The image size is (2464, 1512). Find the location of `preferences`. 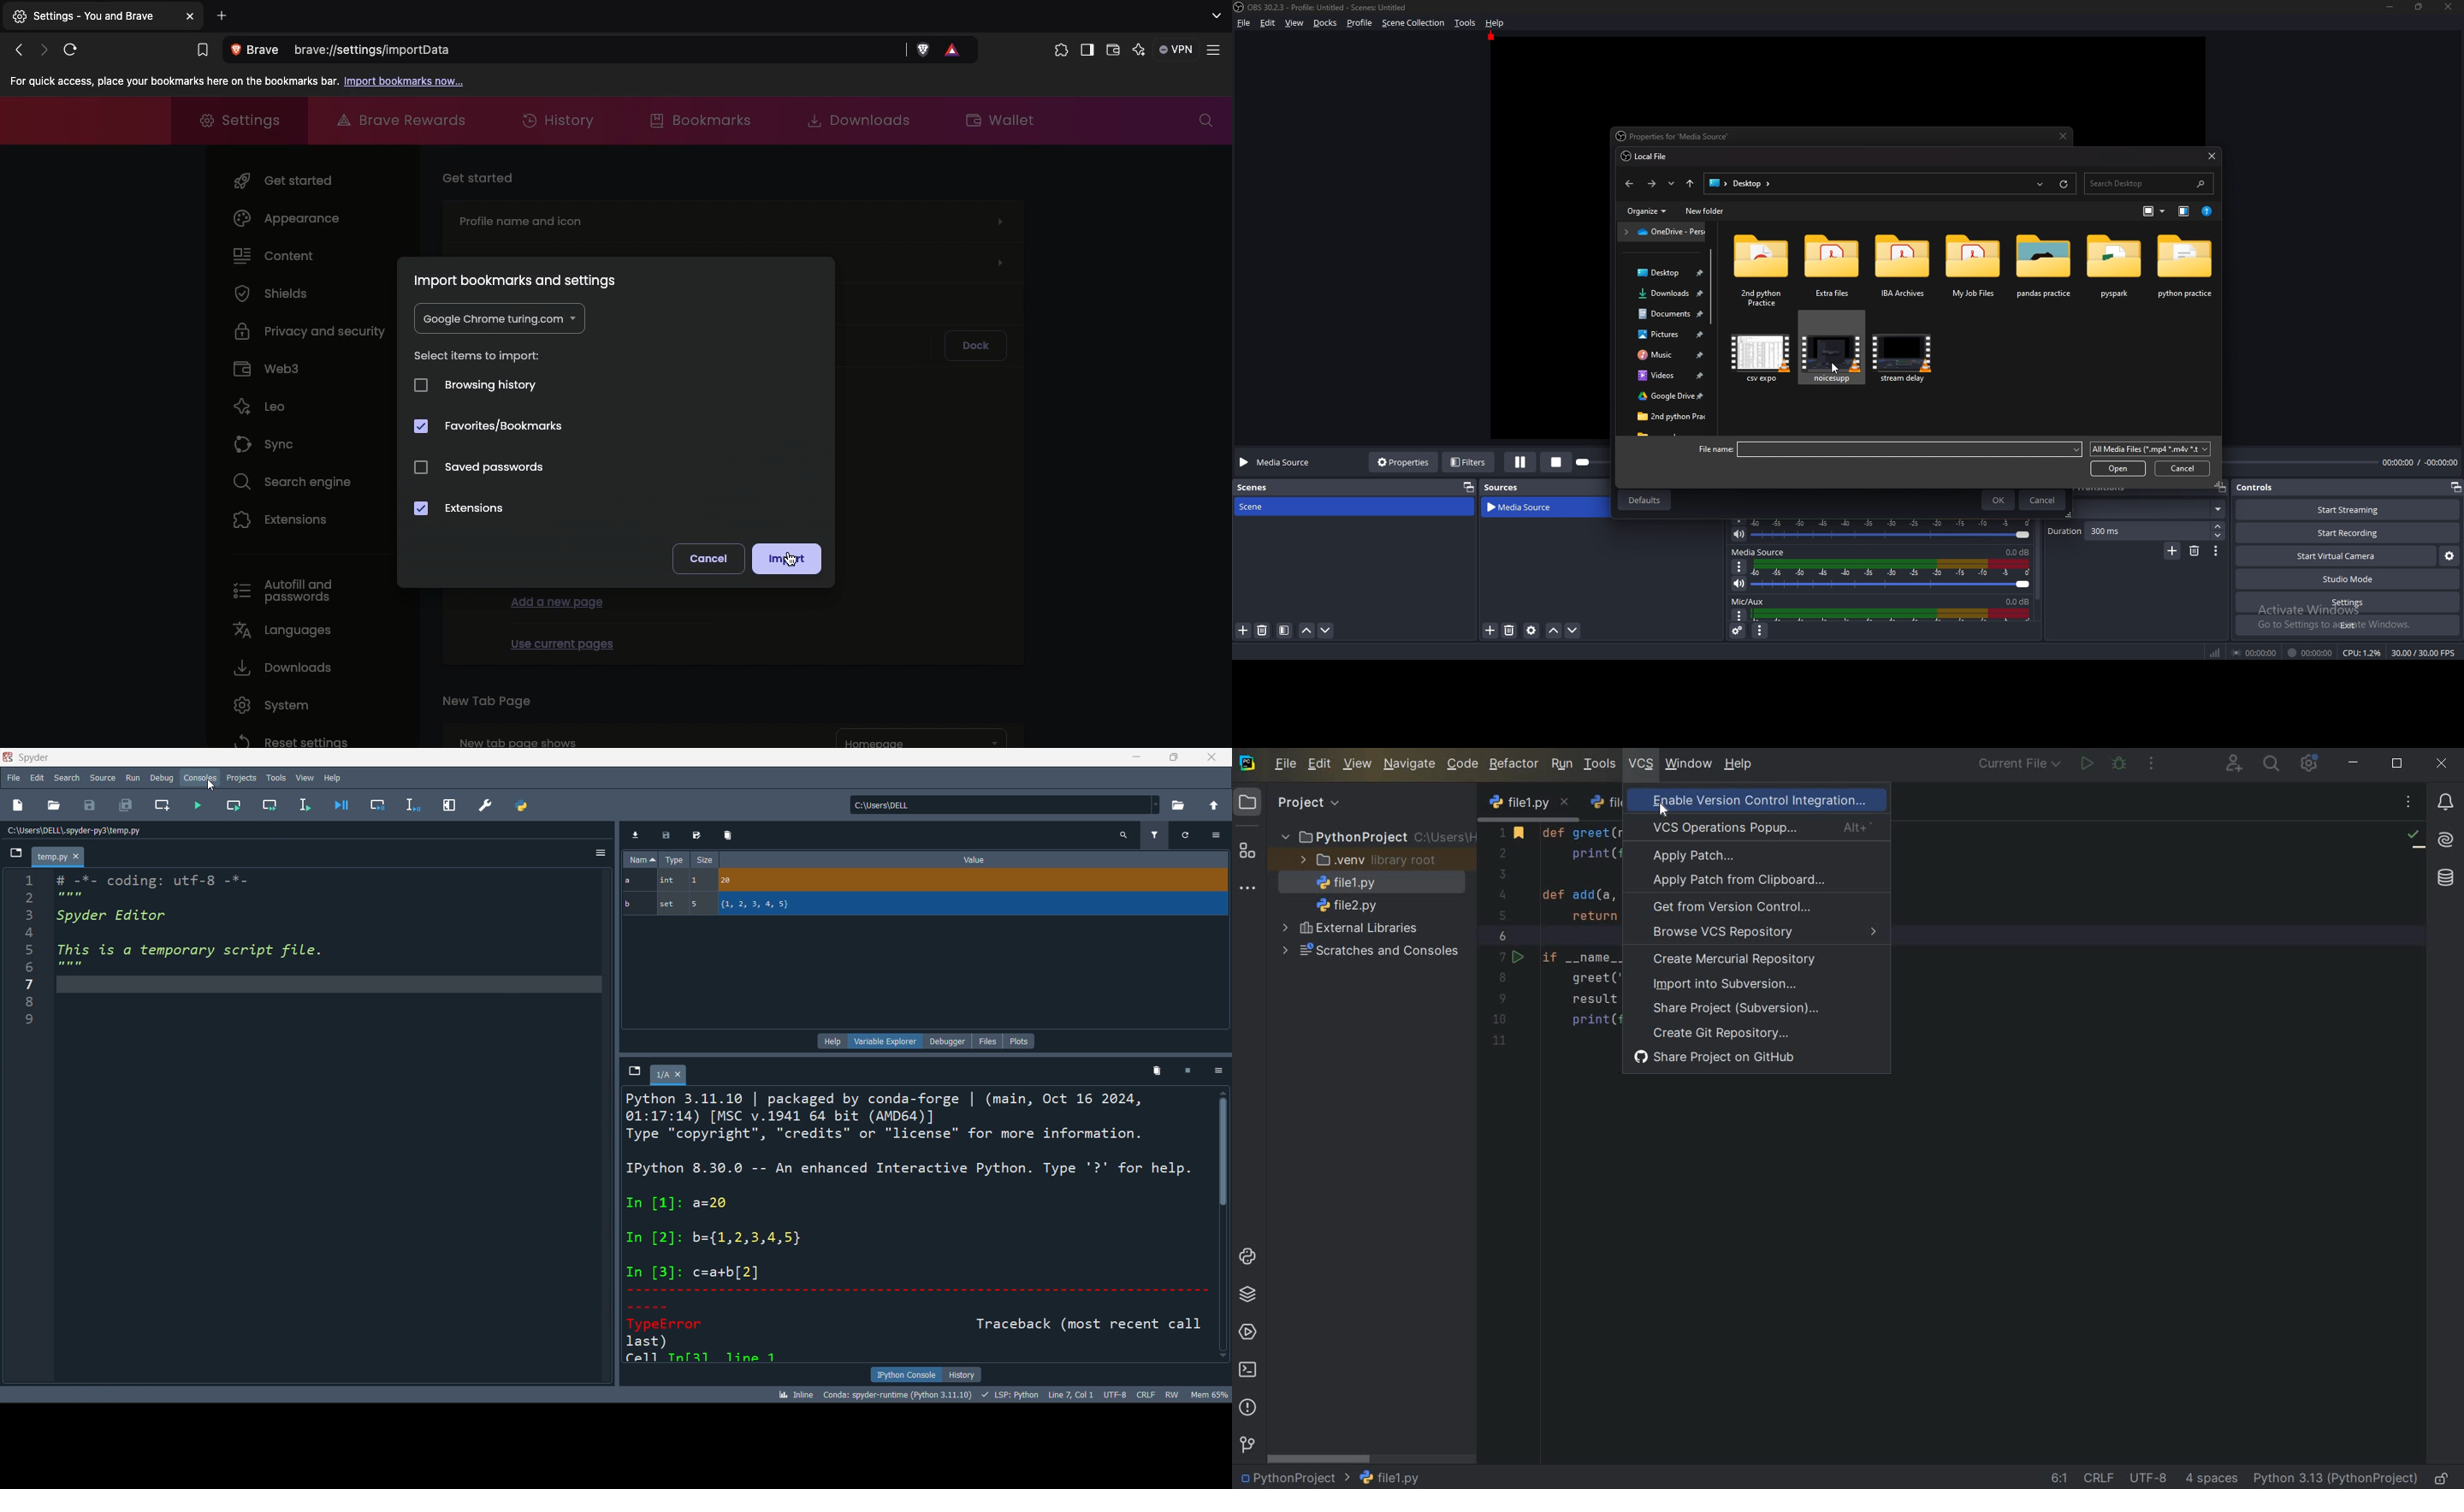

preferences is located at coordinates (485, 804).